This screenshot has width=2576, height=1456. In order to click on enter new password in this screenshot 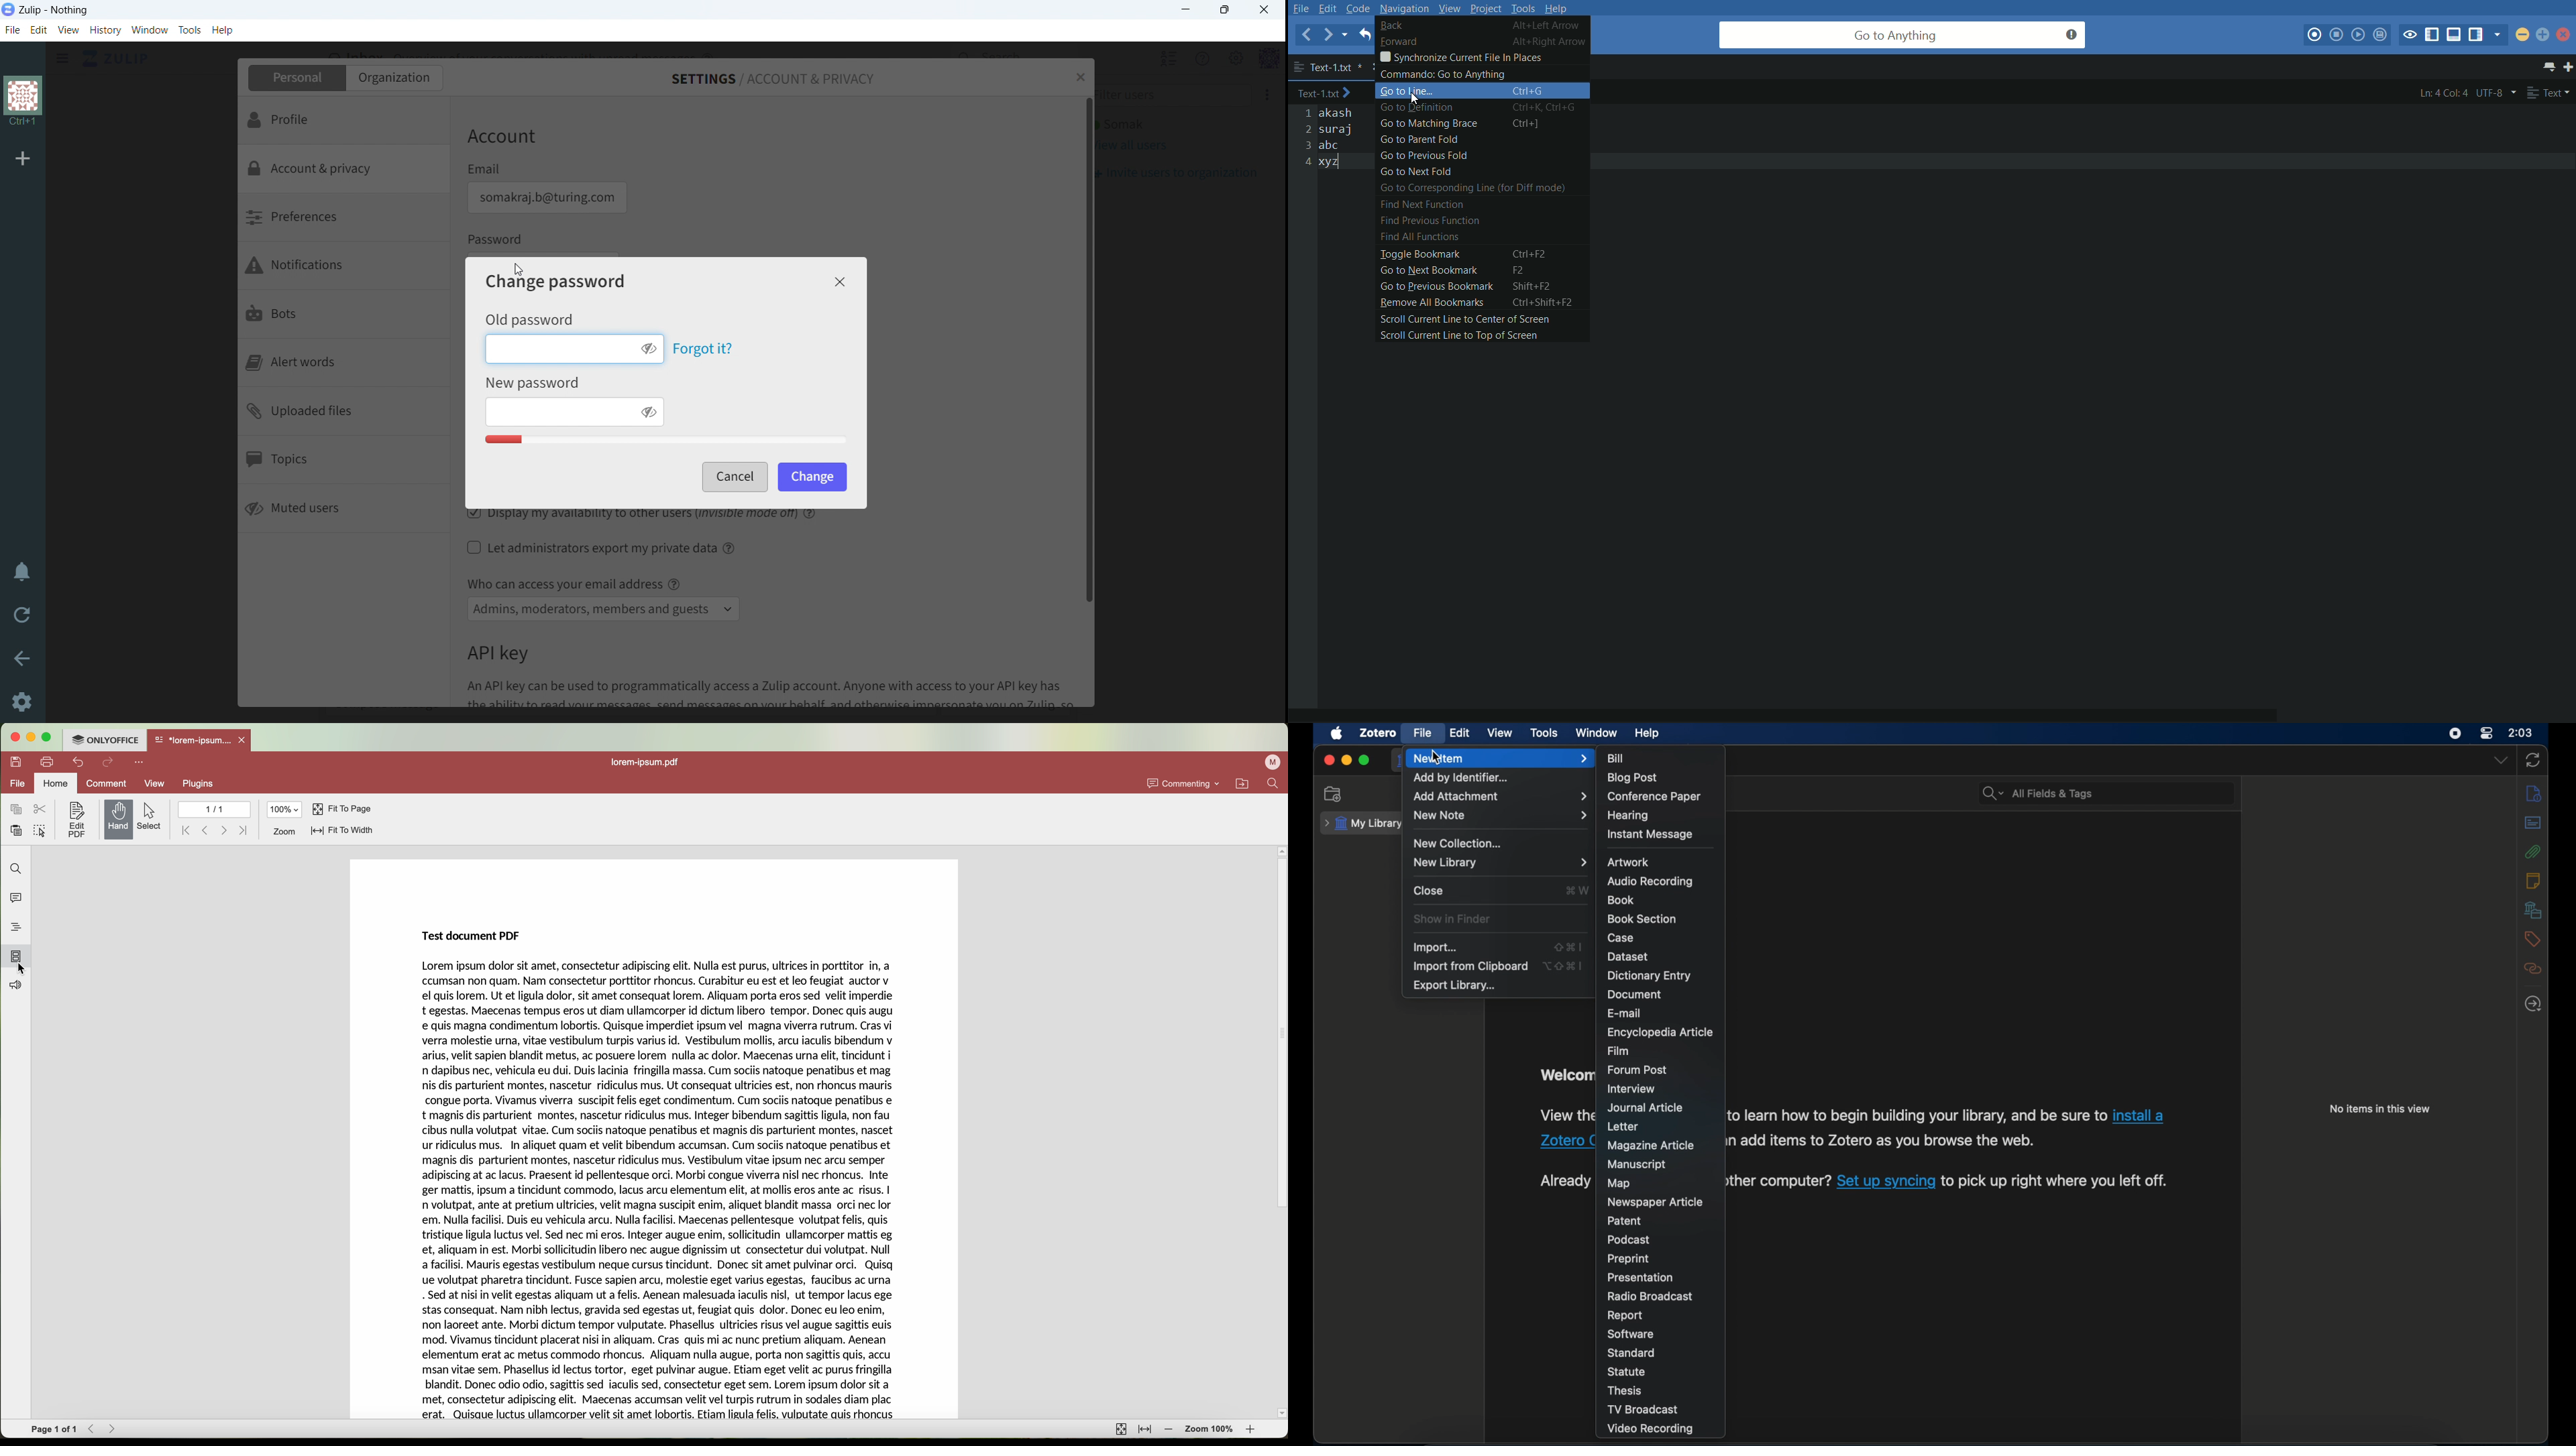, I will do `click(557, 412)`.